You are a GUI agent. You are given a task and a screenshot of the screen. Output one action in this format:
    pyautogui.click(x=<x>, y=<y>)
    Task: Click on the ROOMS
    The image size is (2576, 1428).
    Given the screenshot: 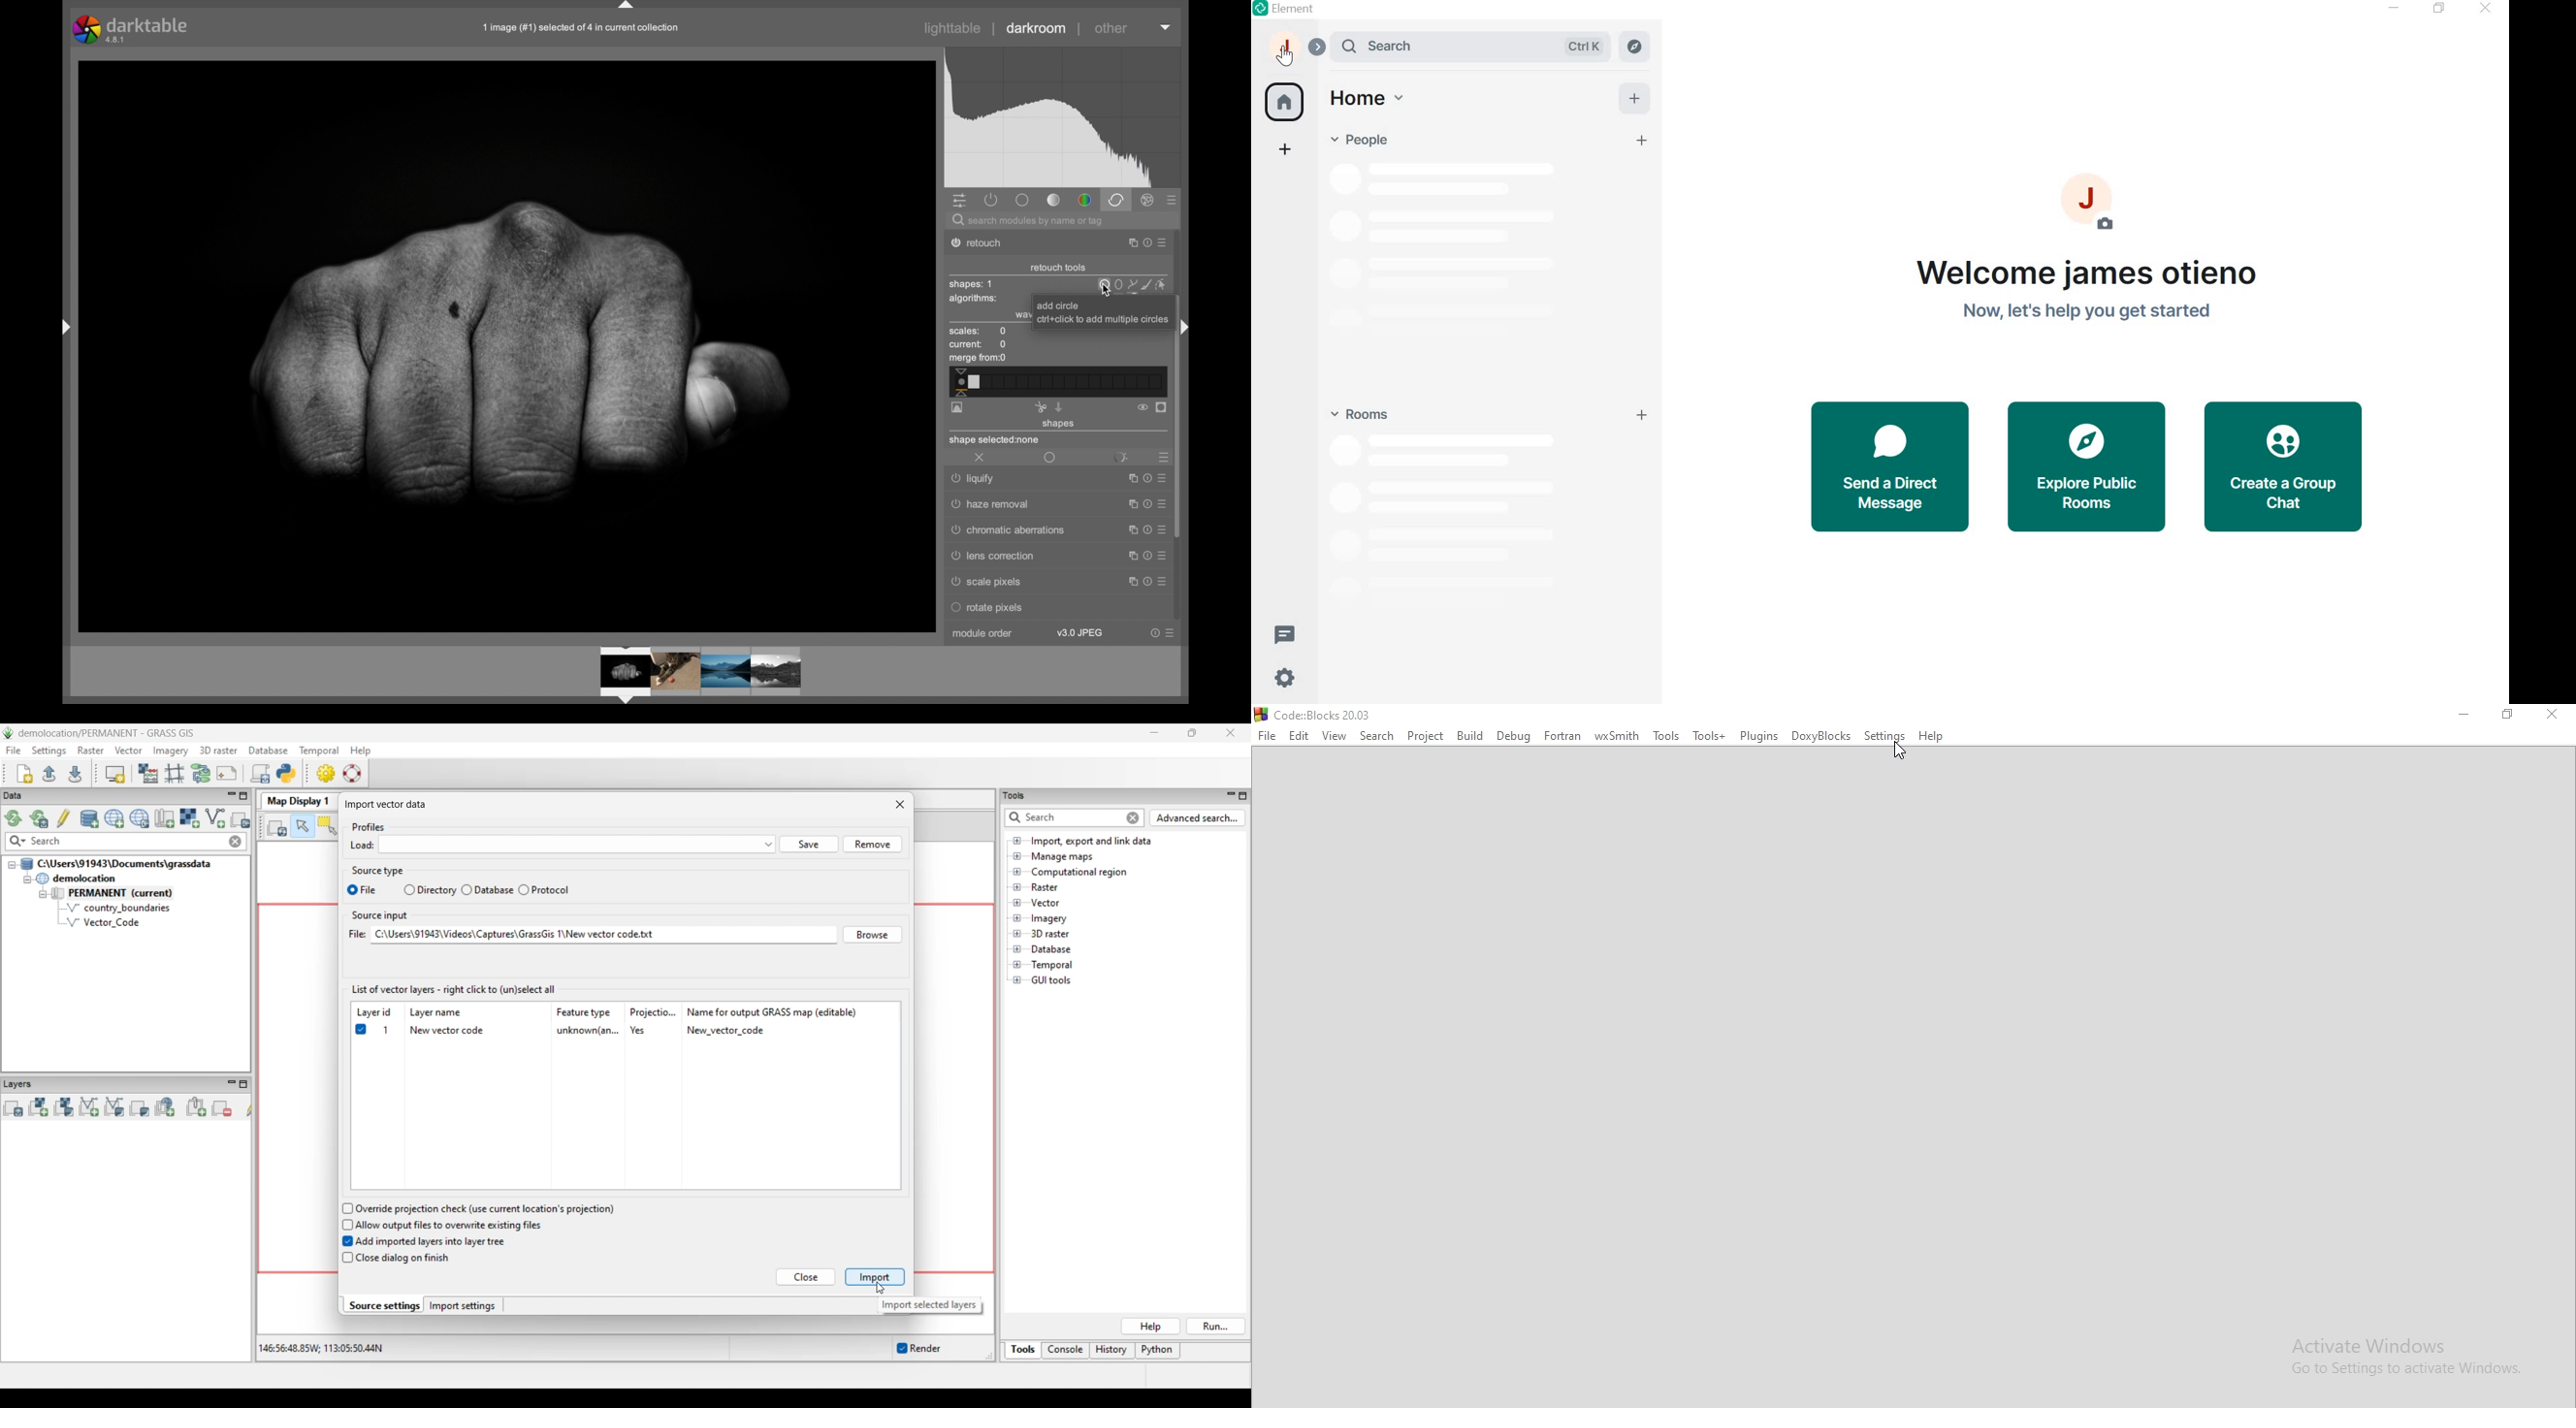 What is the action you would take?
    pyautogui.click(x=1357, y=412)
    